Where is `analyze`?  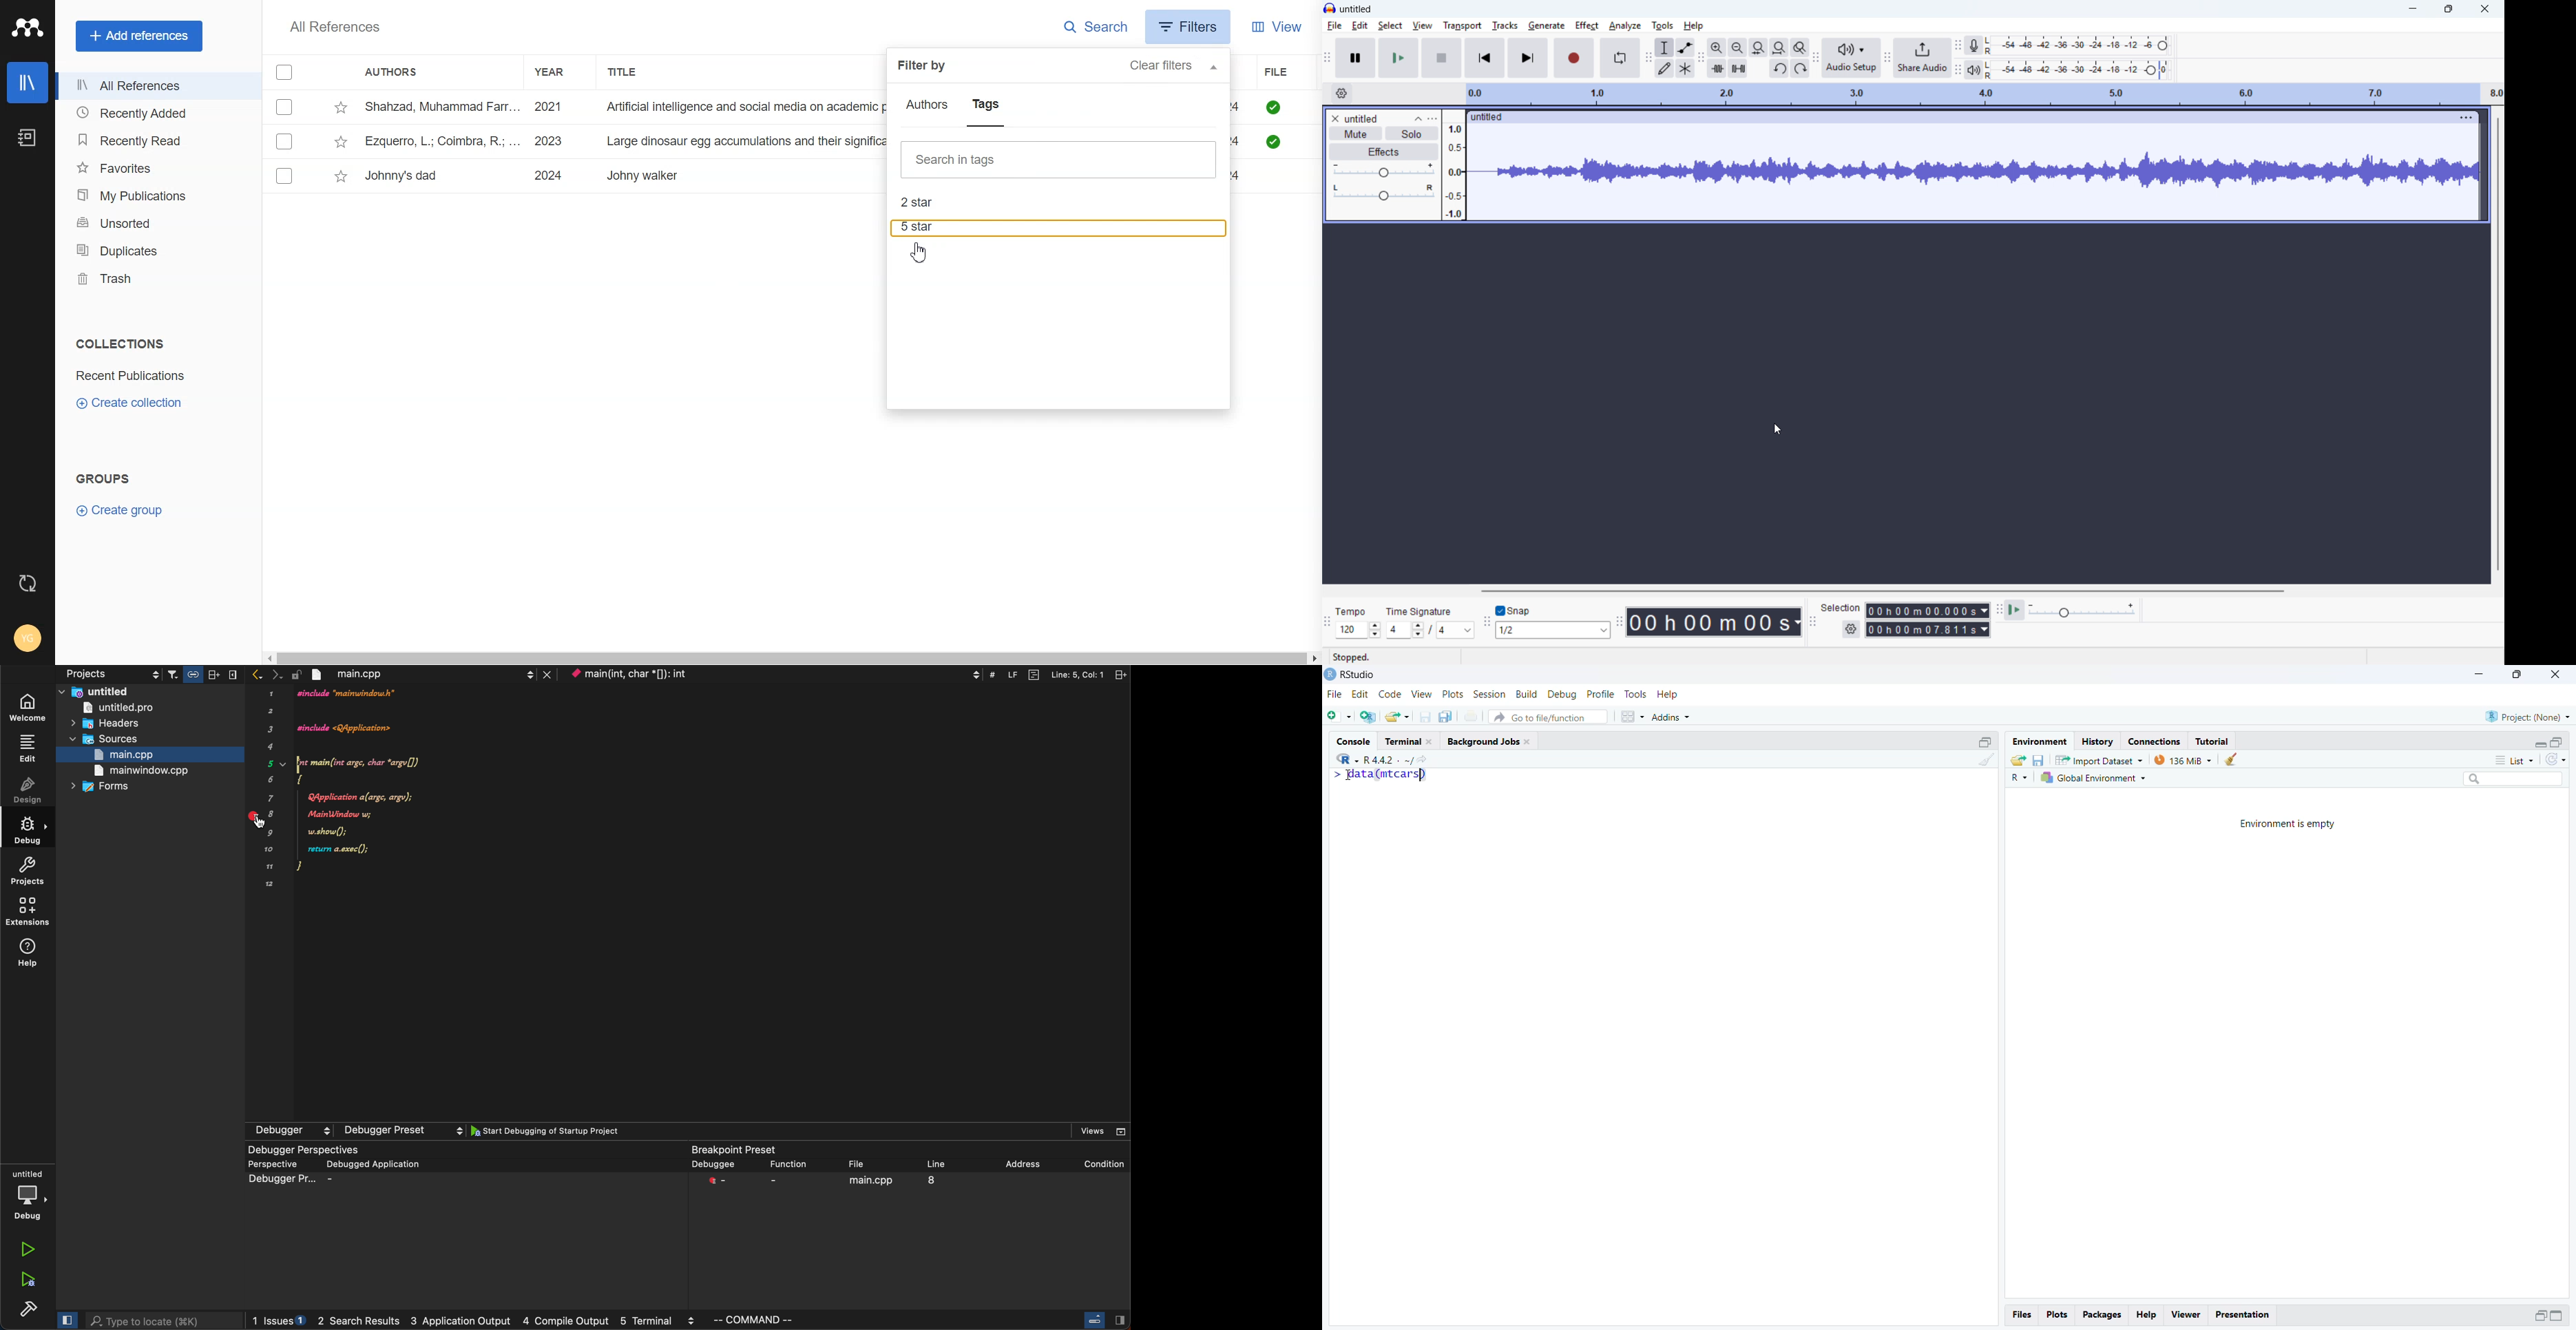 analyze is located at coordinates (1624, 25).